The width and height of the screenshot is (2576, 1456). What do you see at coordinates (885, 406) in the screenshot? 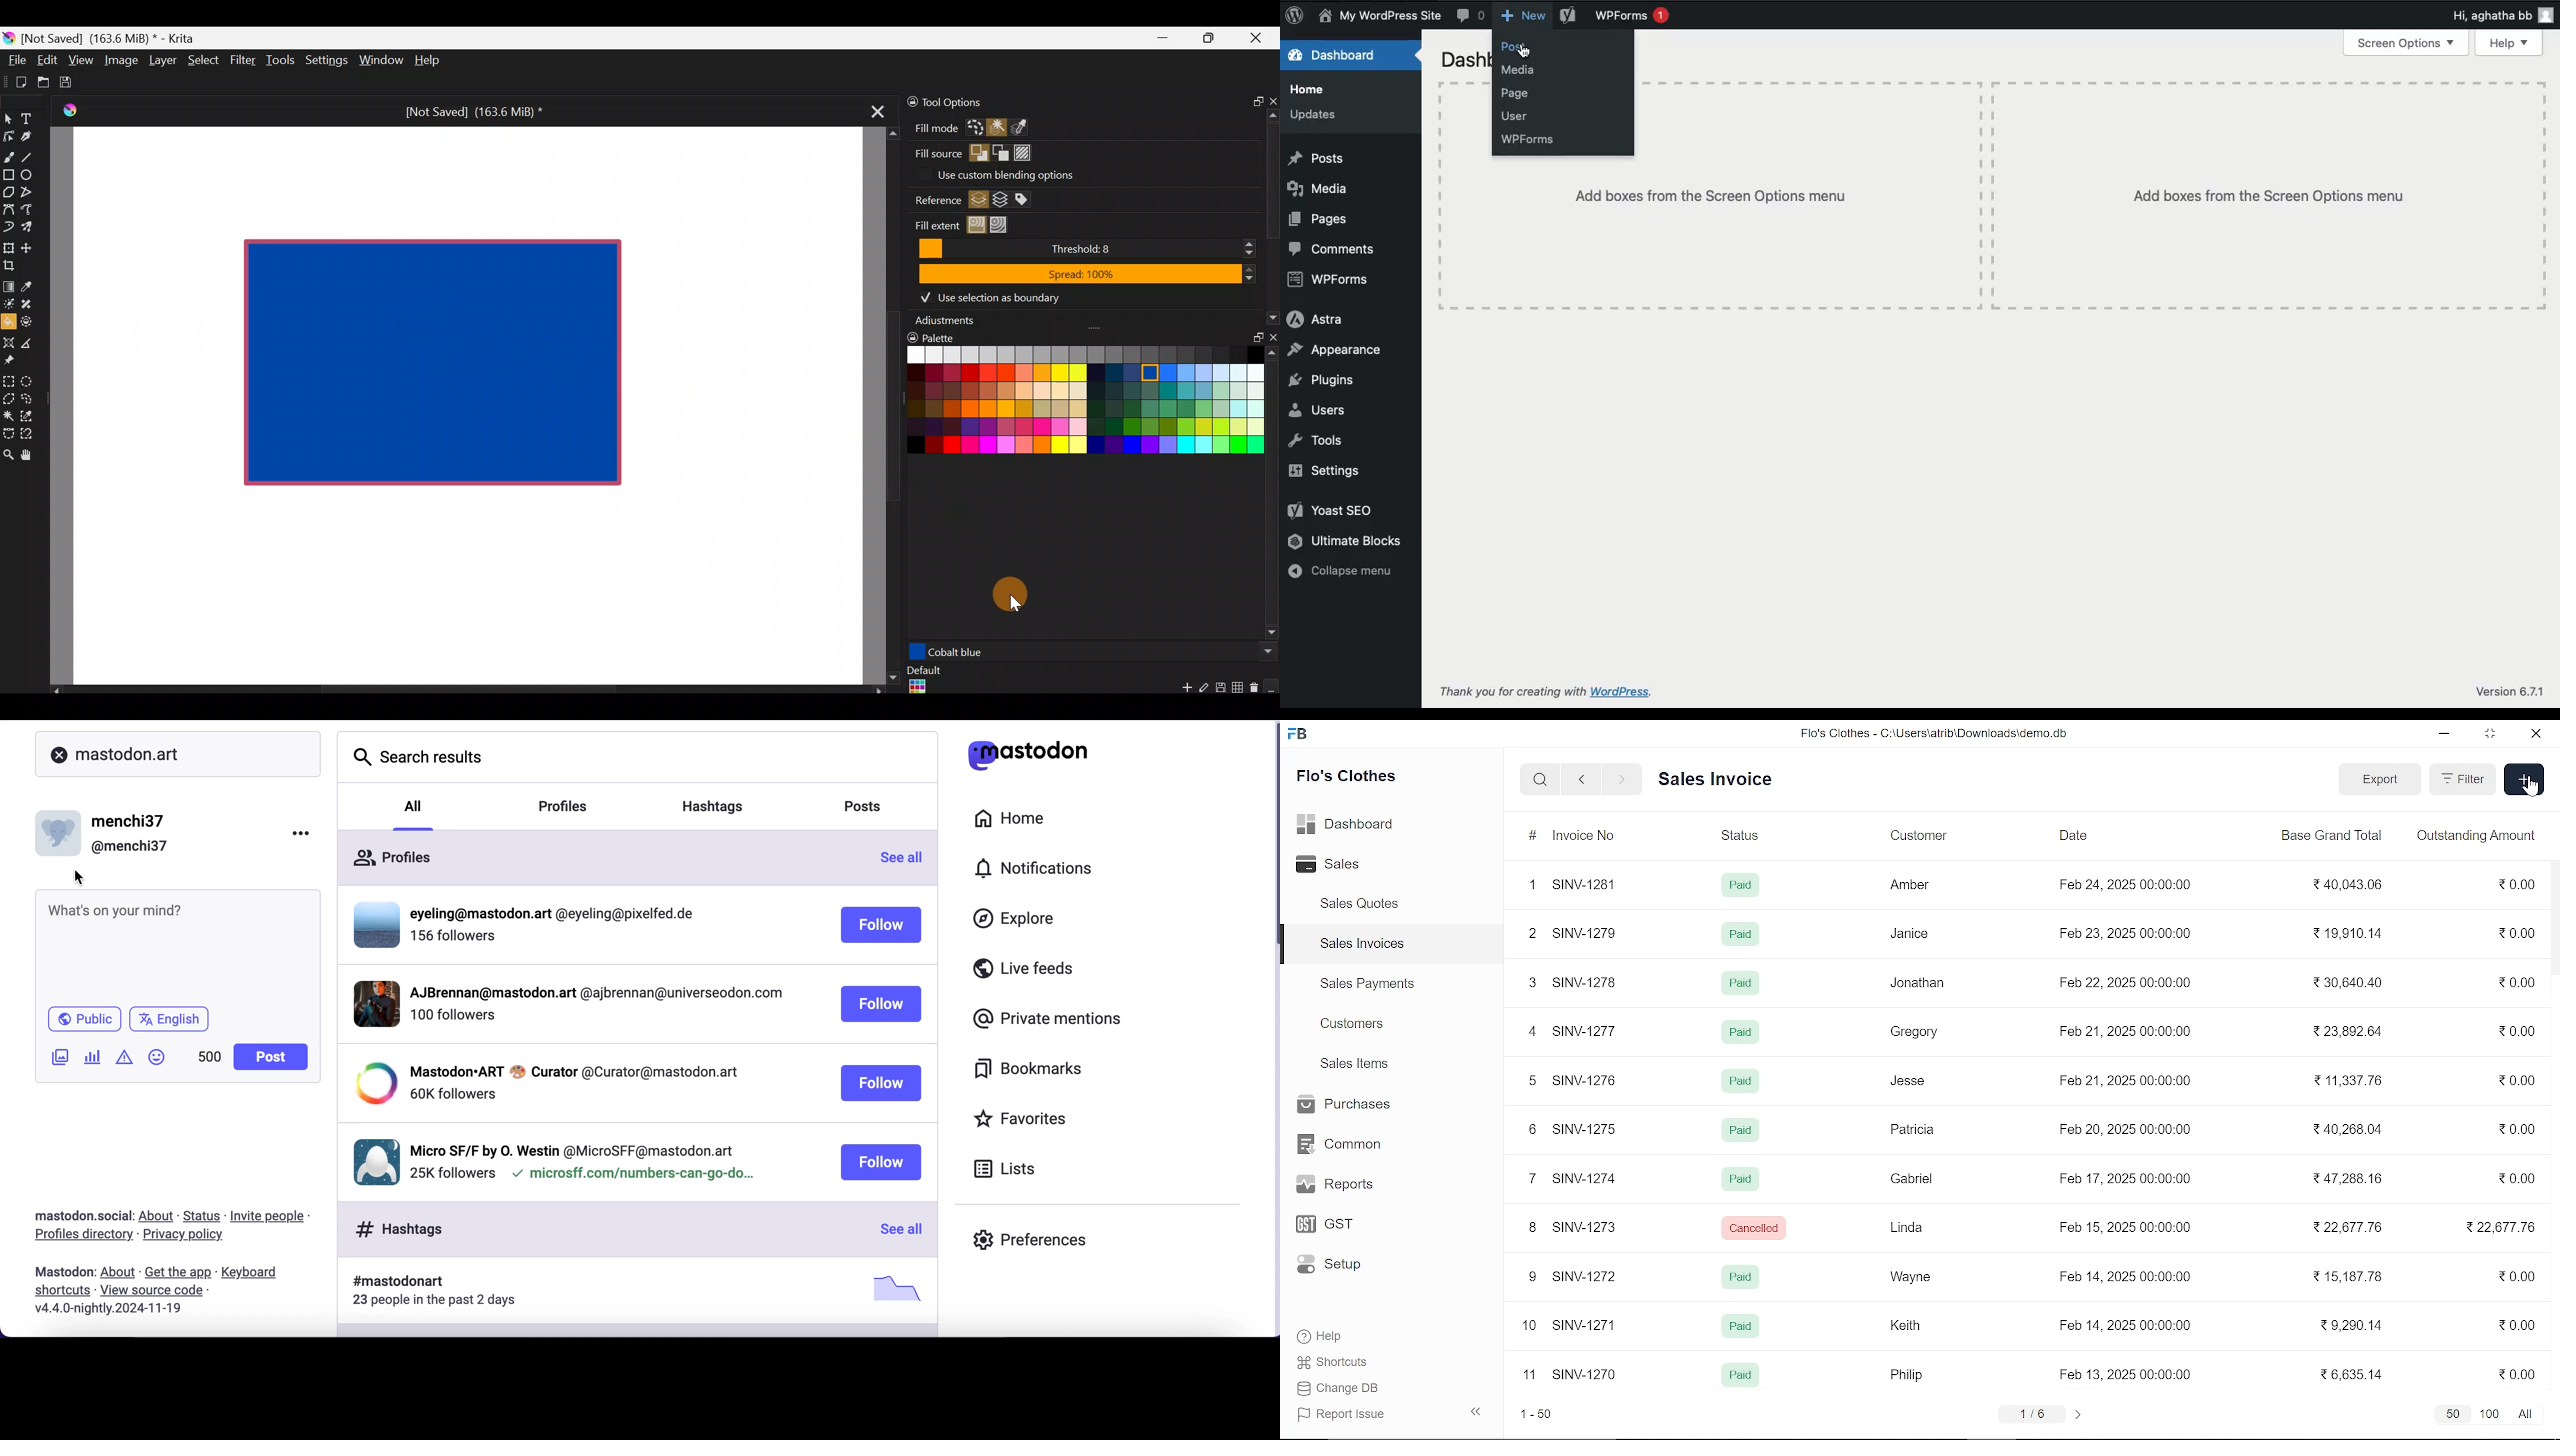
I see `Scroll bar` at bounding box center [885, 406].